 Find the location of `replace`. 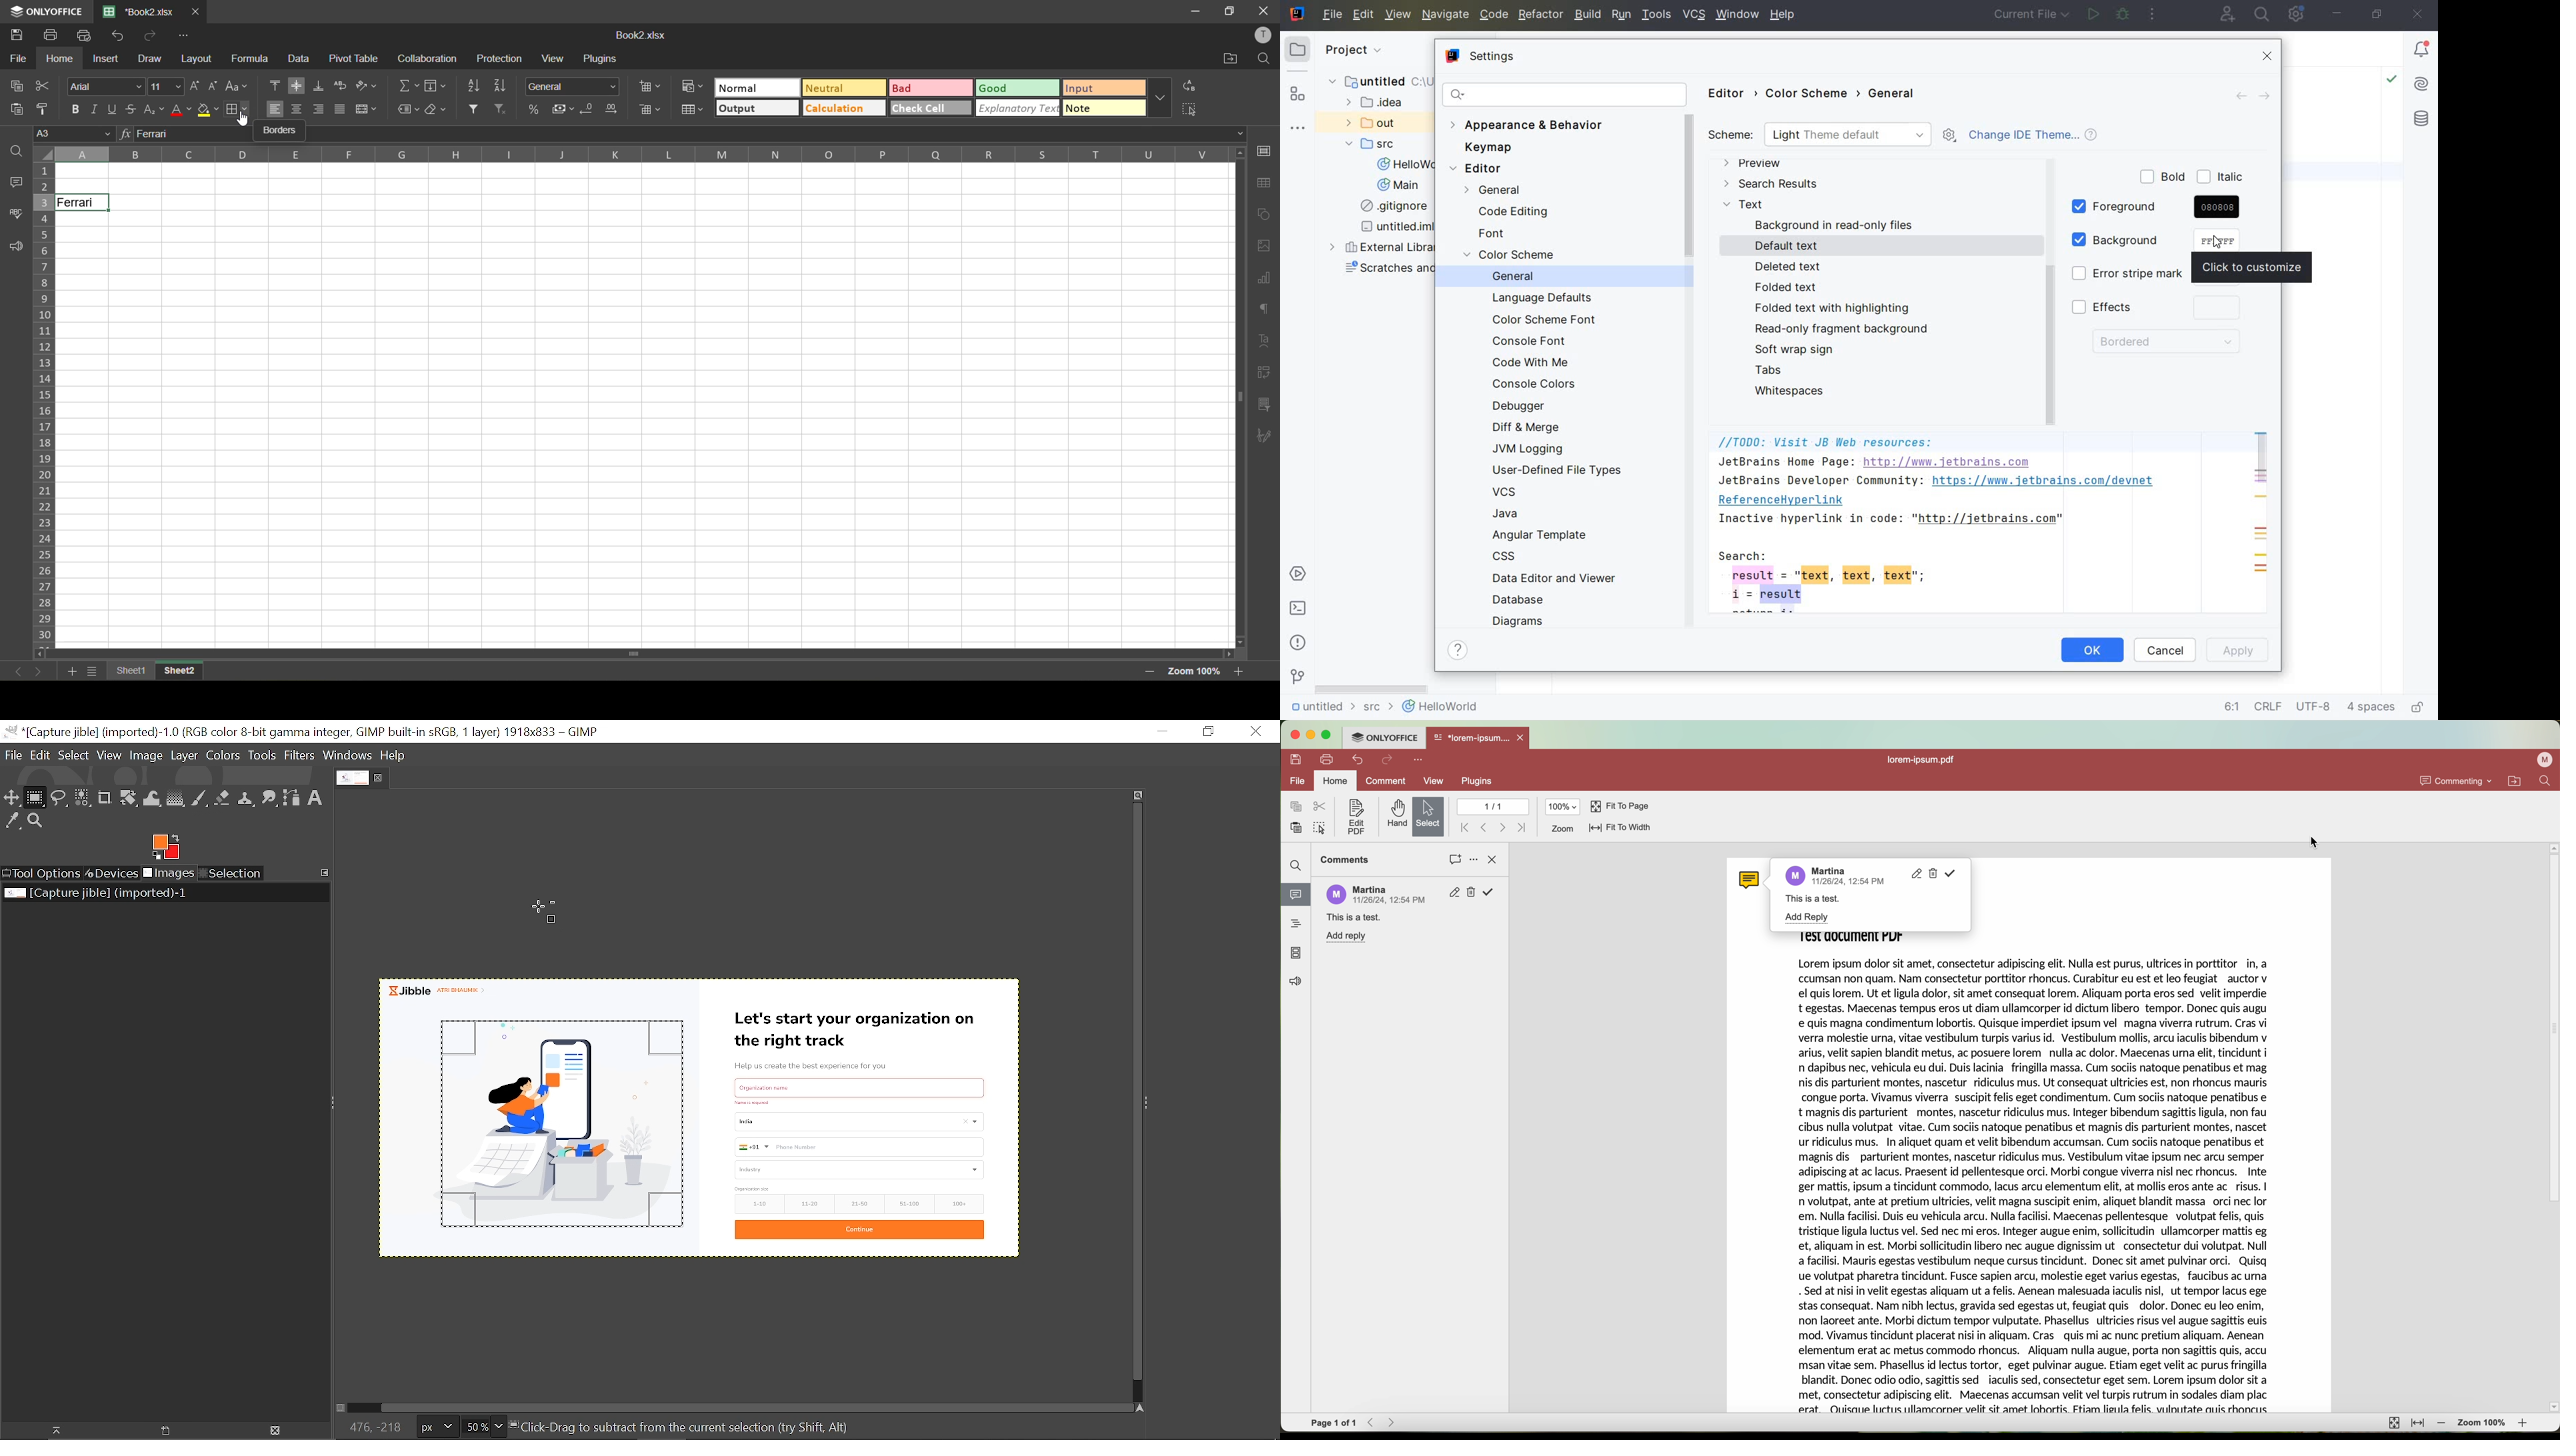

replace is located at coordinates (1189, 87).